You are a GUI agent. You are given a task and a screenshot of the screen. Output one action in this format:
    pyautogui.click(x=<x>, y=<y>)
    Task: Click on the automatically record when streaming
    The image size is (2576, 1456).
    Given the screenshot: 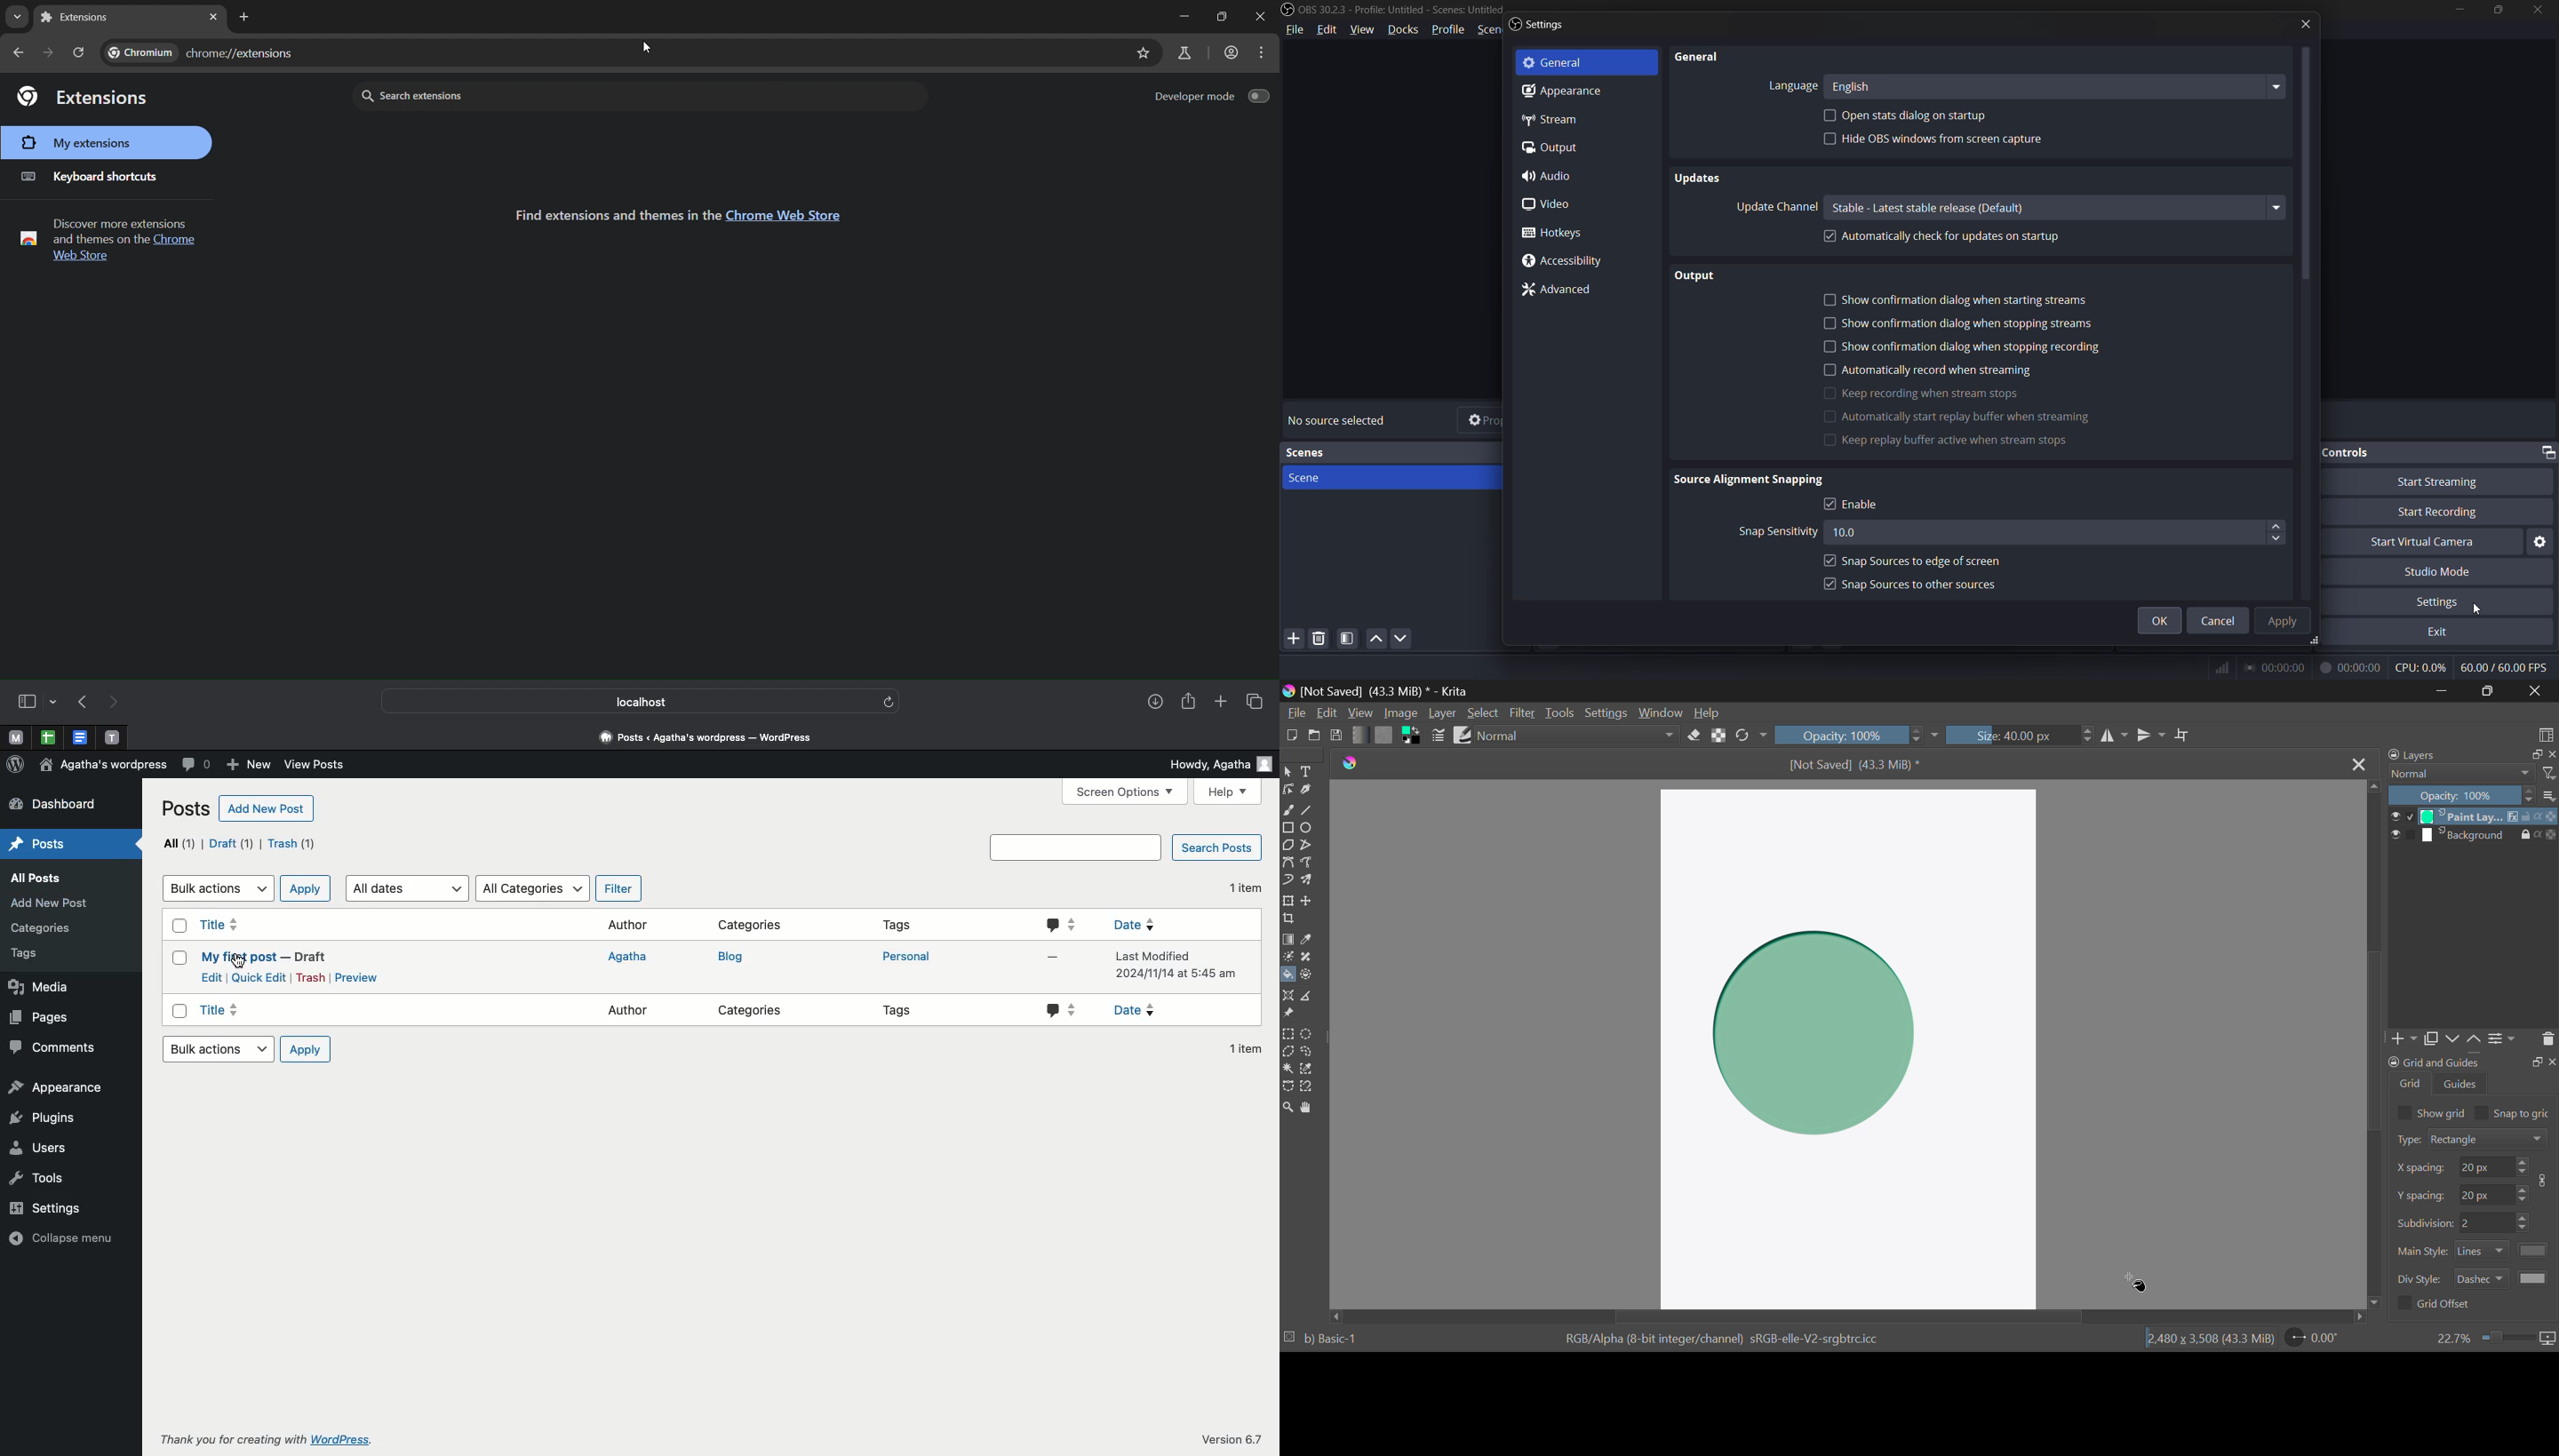 What is the action you would take?
    pyautogui.click(x=1943, y=370)
    